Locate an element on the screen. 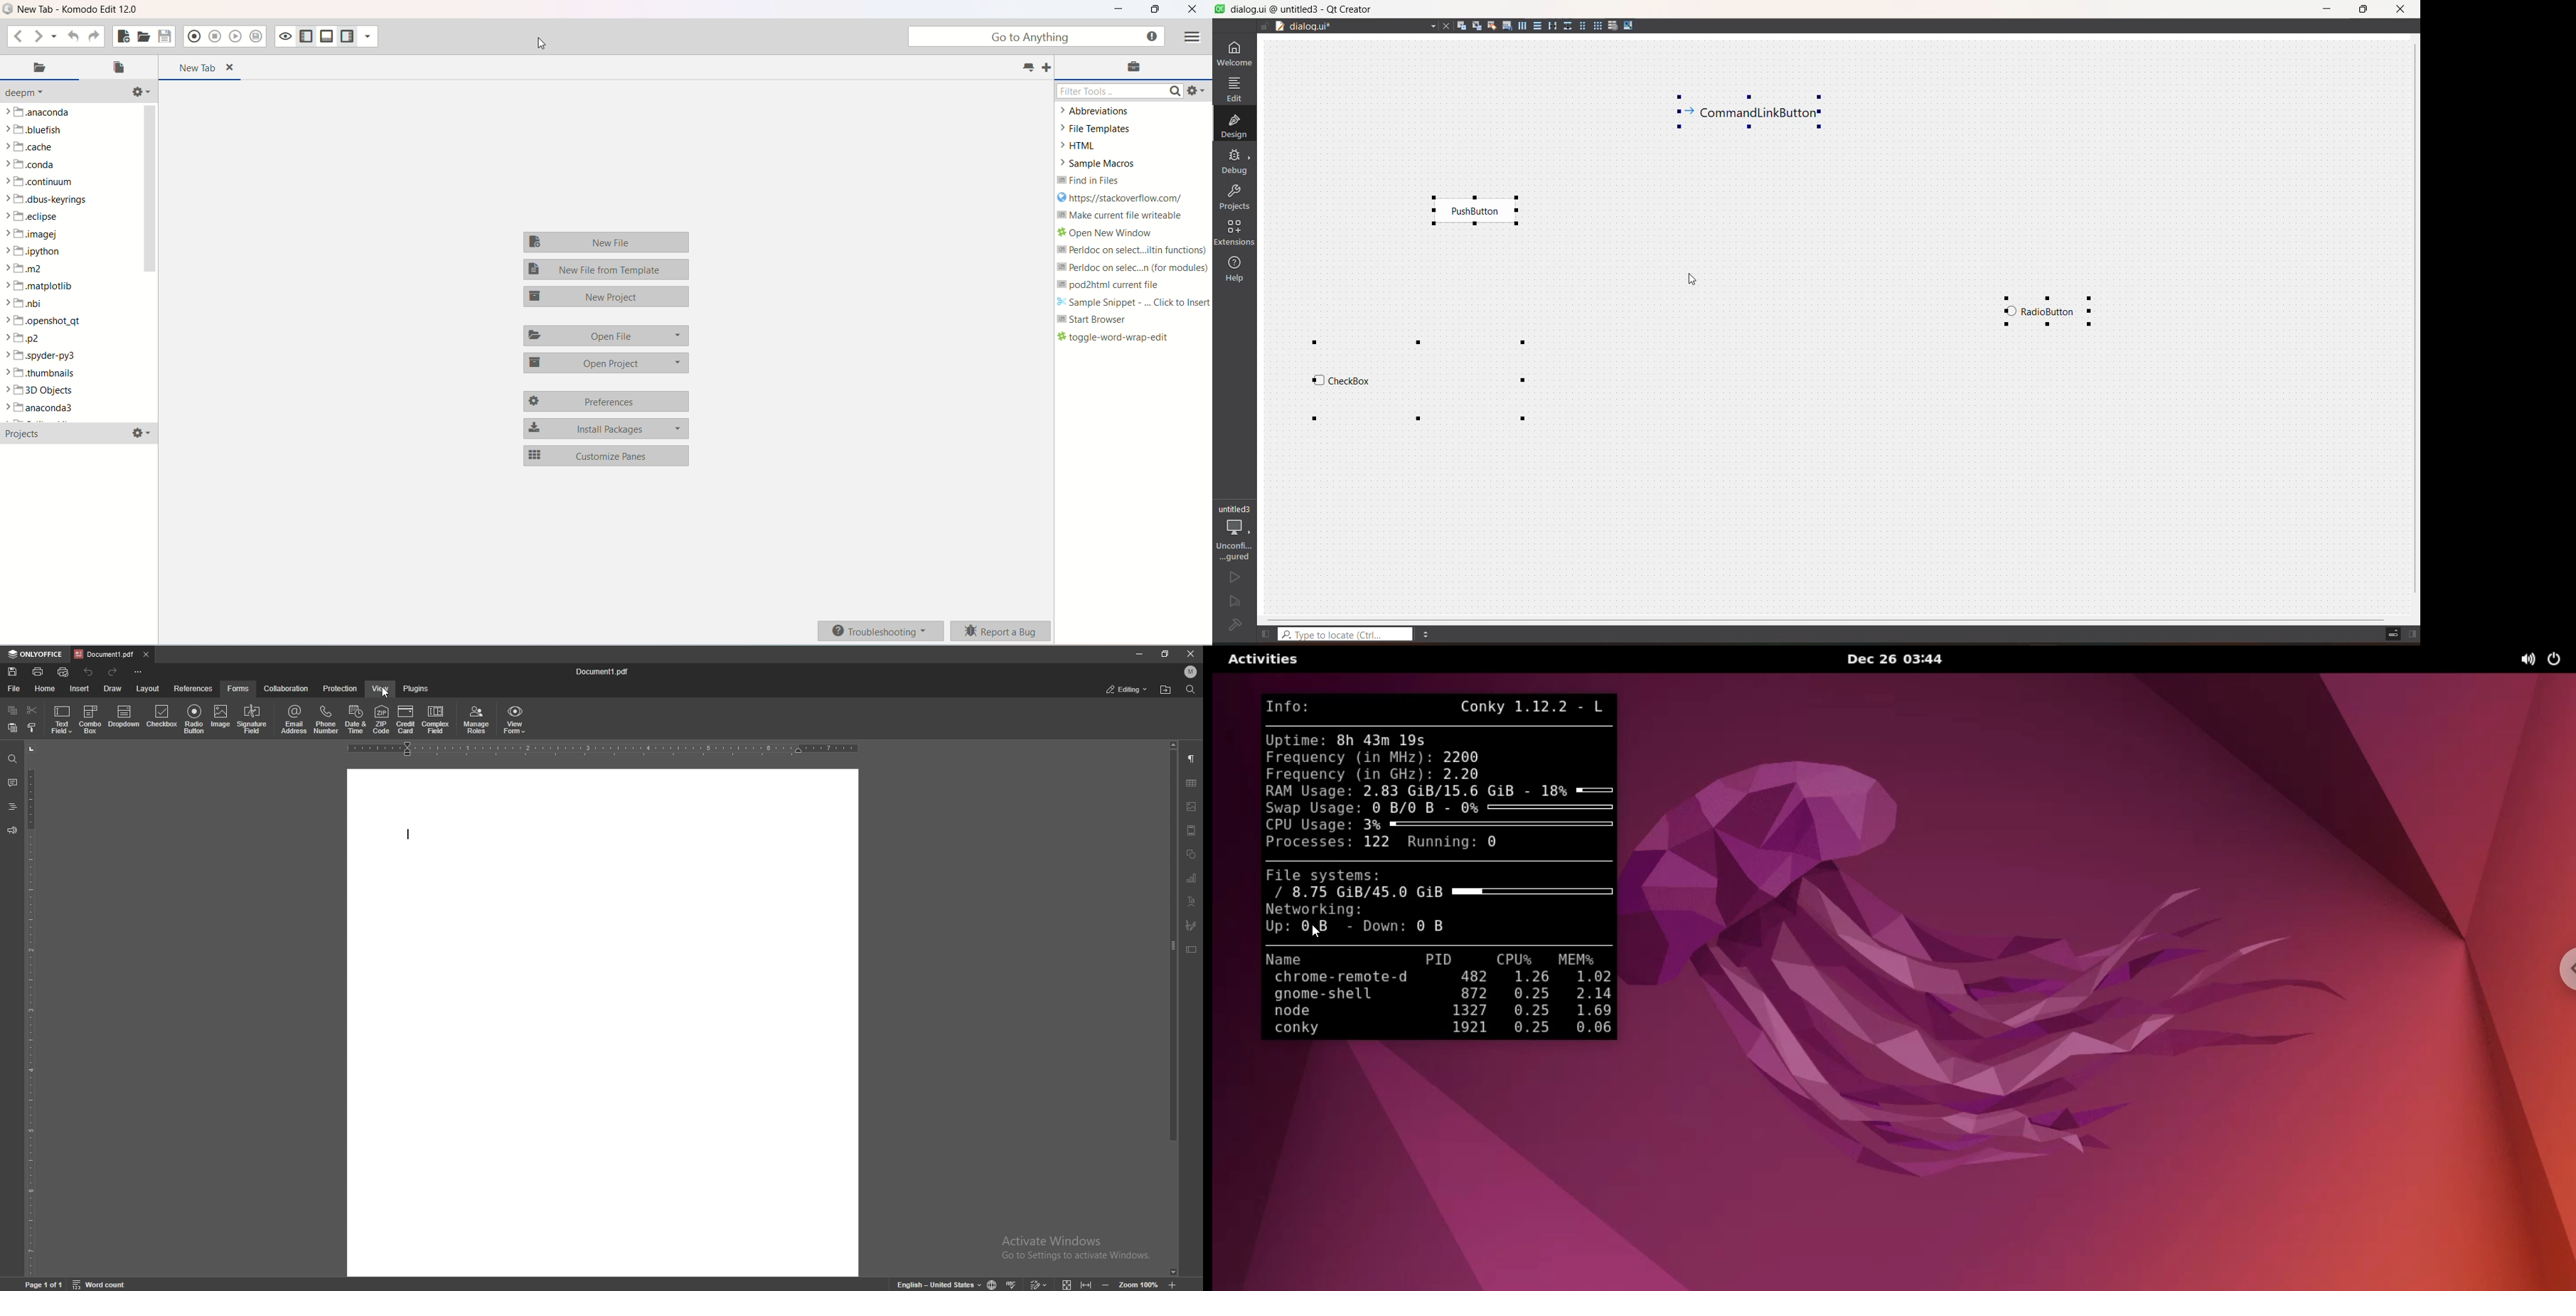 This screenshot has width=2576, height=1316. toggle progress details is located at coordinates (2391, 634).